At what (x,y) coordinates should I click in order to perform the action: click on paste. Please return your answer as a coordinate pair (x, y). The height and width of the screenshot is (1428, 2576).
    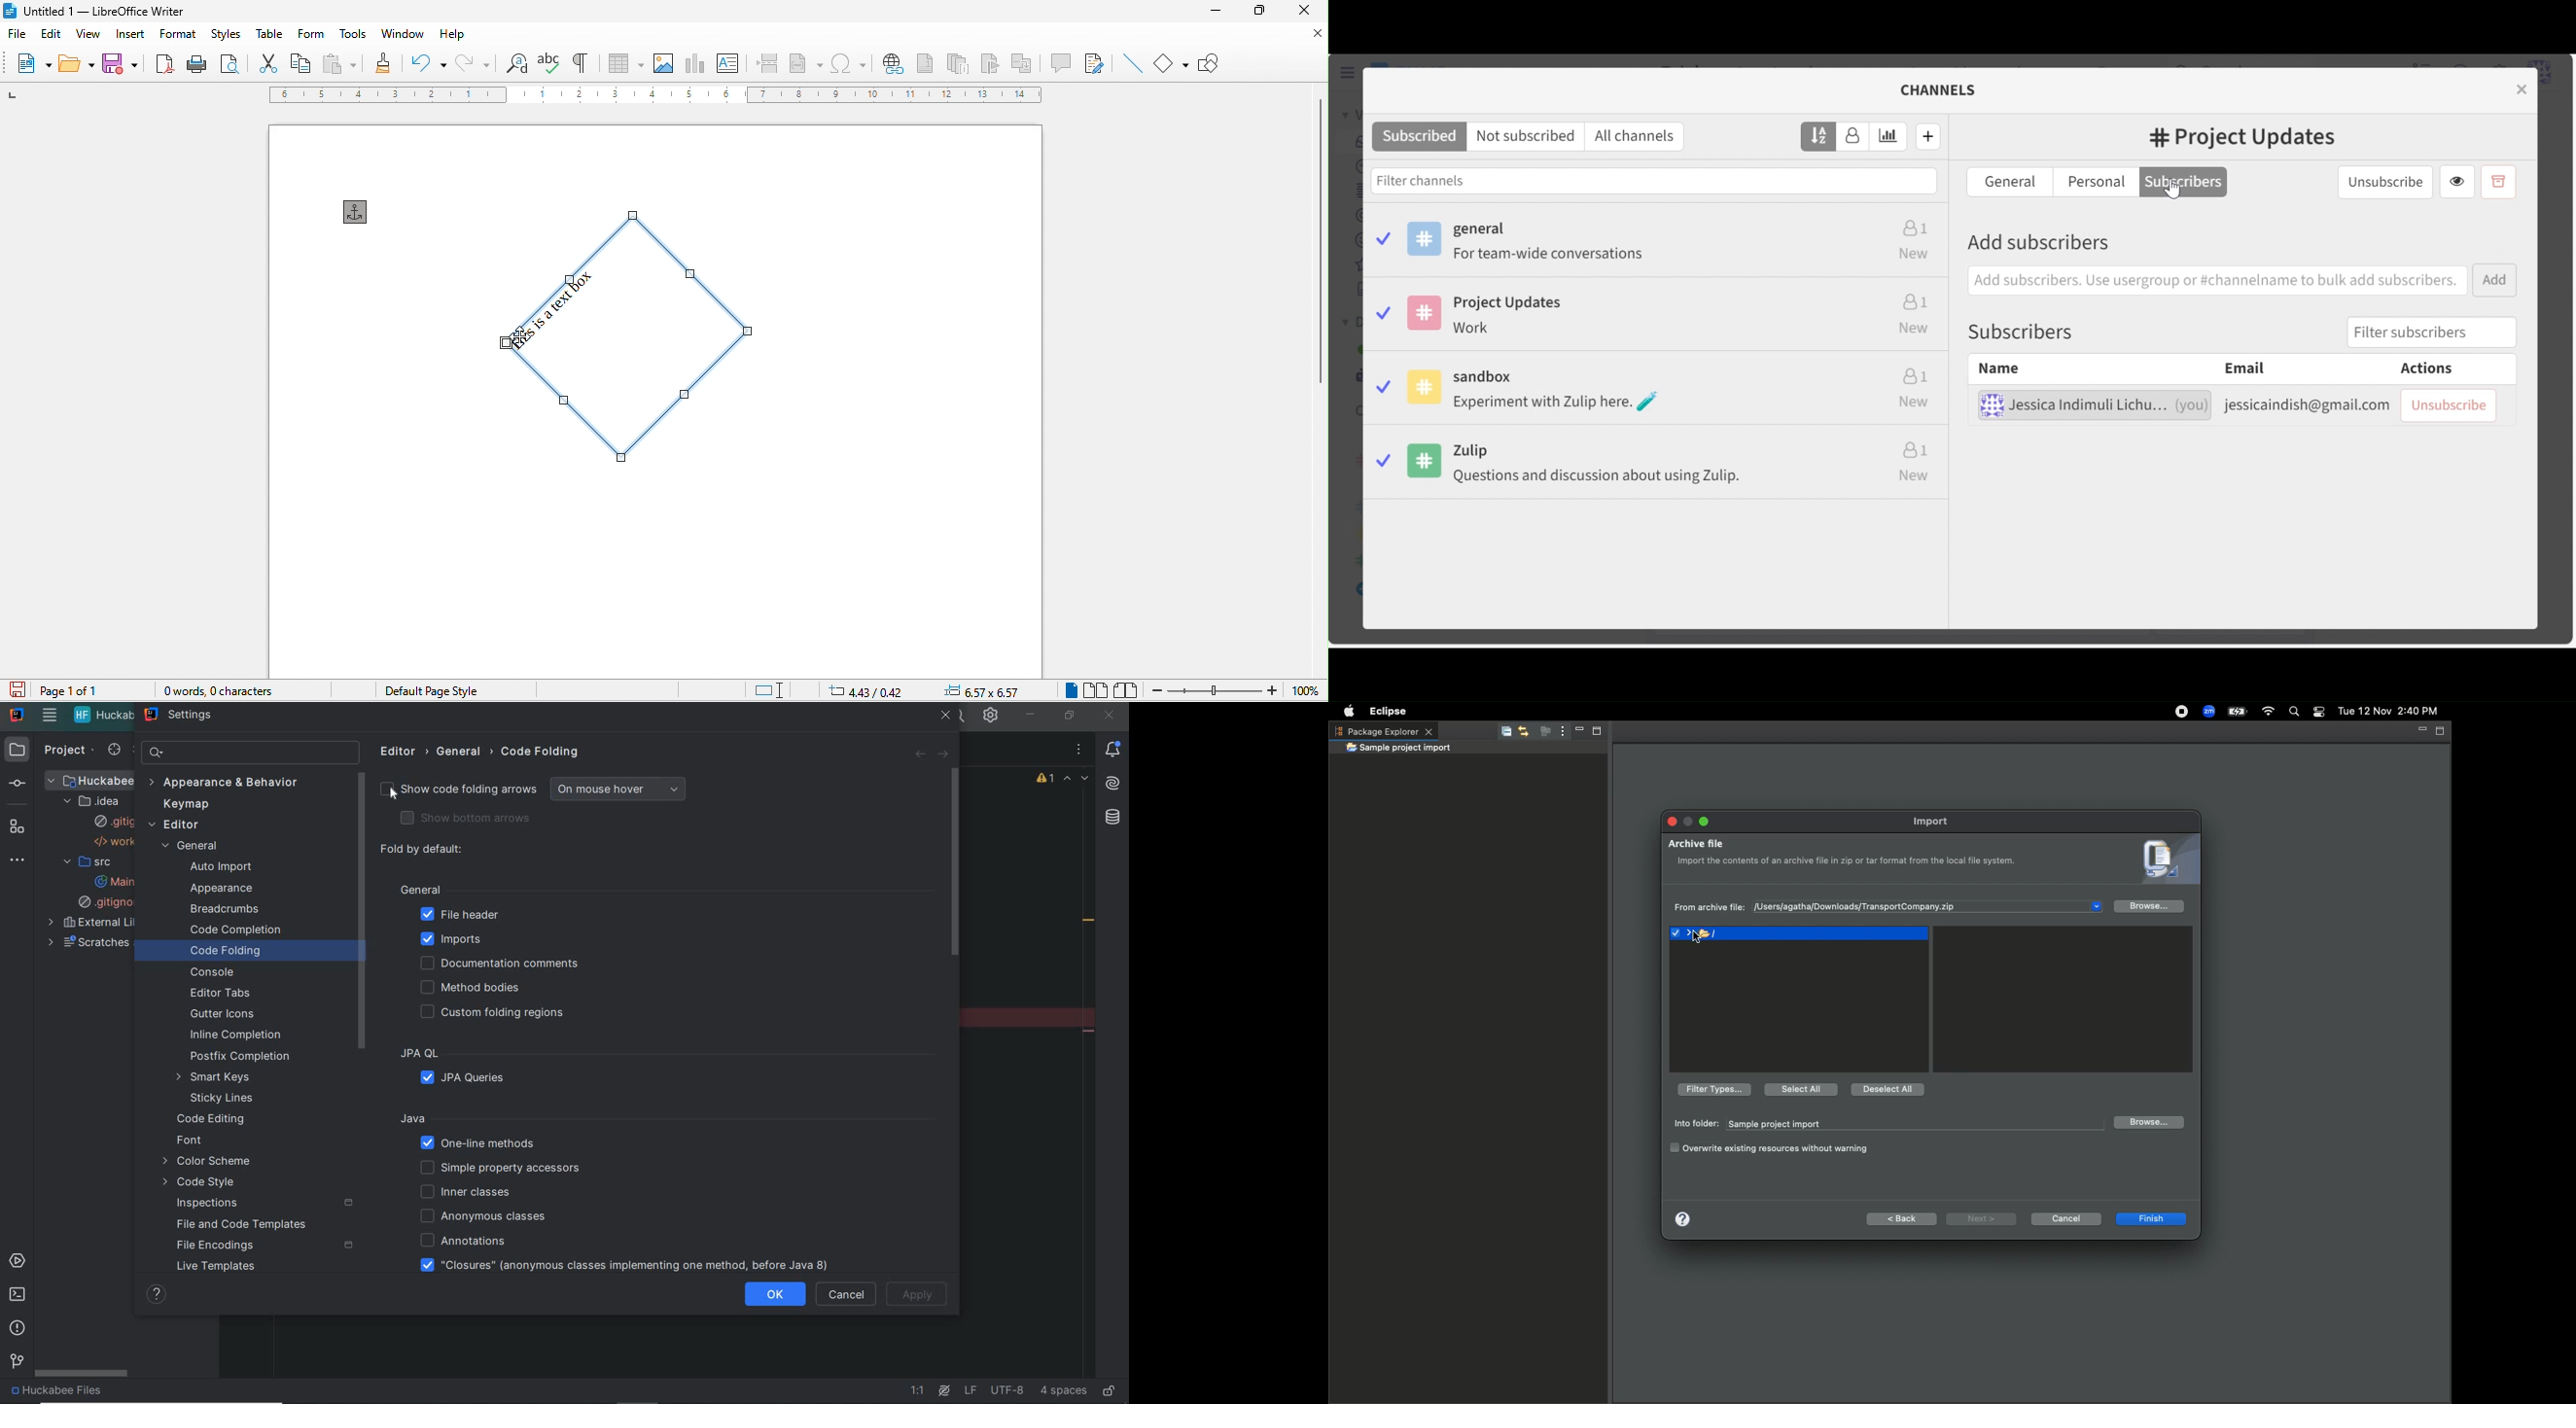
    Looking at the image, I should click on (338, 64).